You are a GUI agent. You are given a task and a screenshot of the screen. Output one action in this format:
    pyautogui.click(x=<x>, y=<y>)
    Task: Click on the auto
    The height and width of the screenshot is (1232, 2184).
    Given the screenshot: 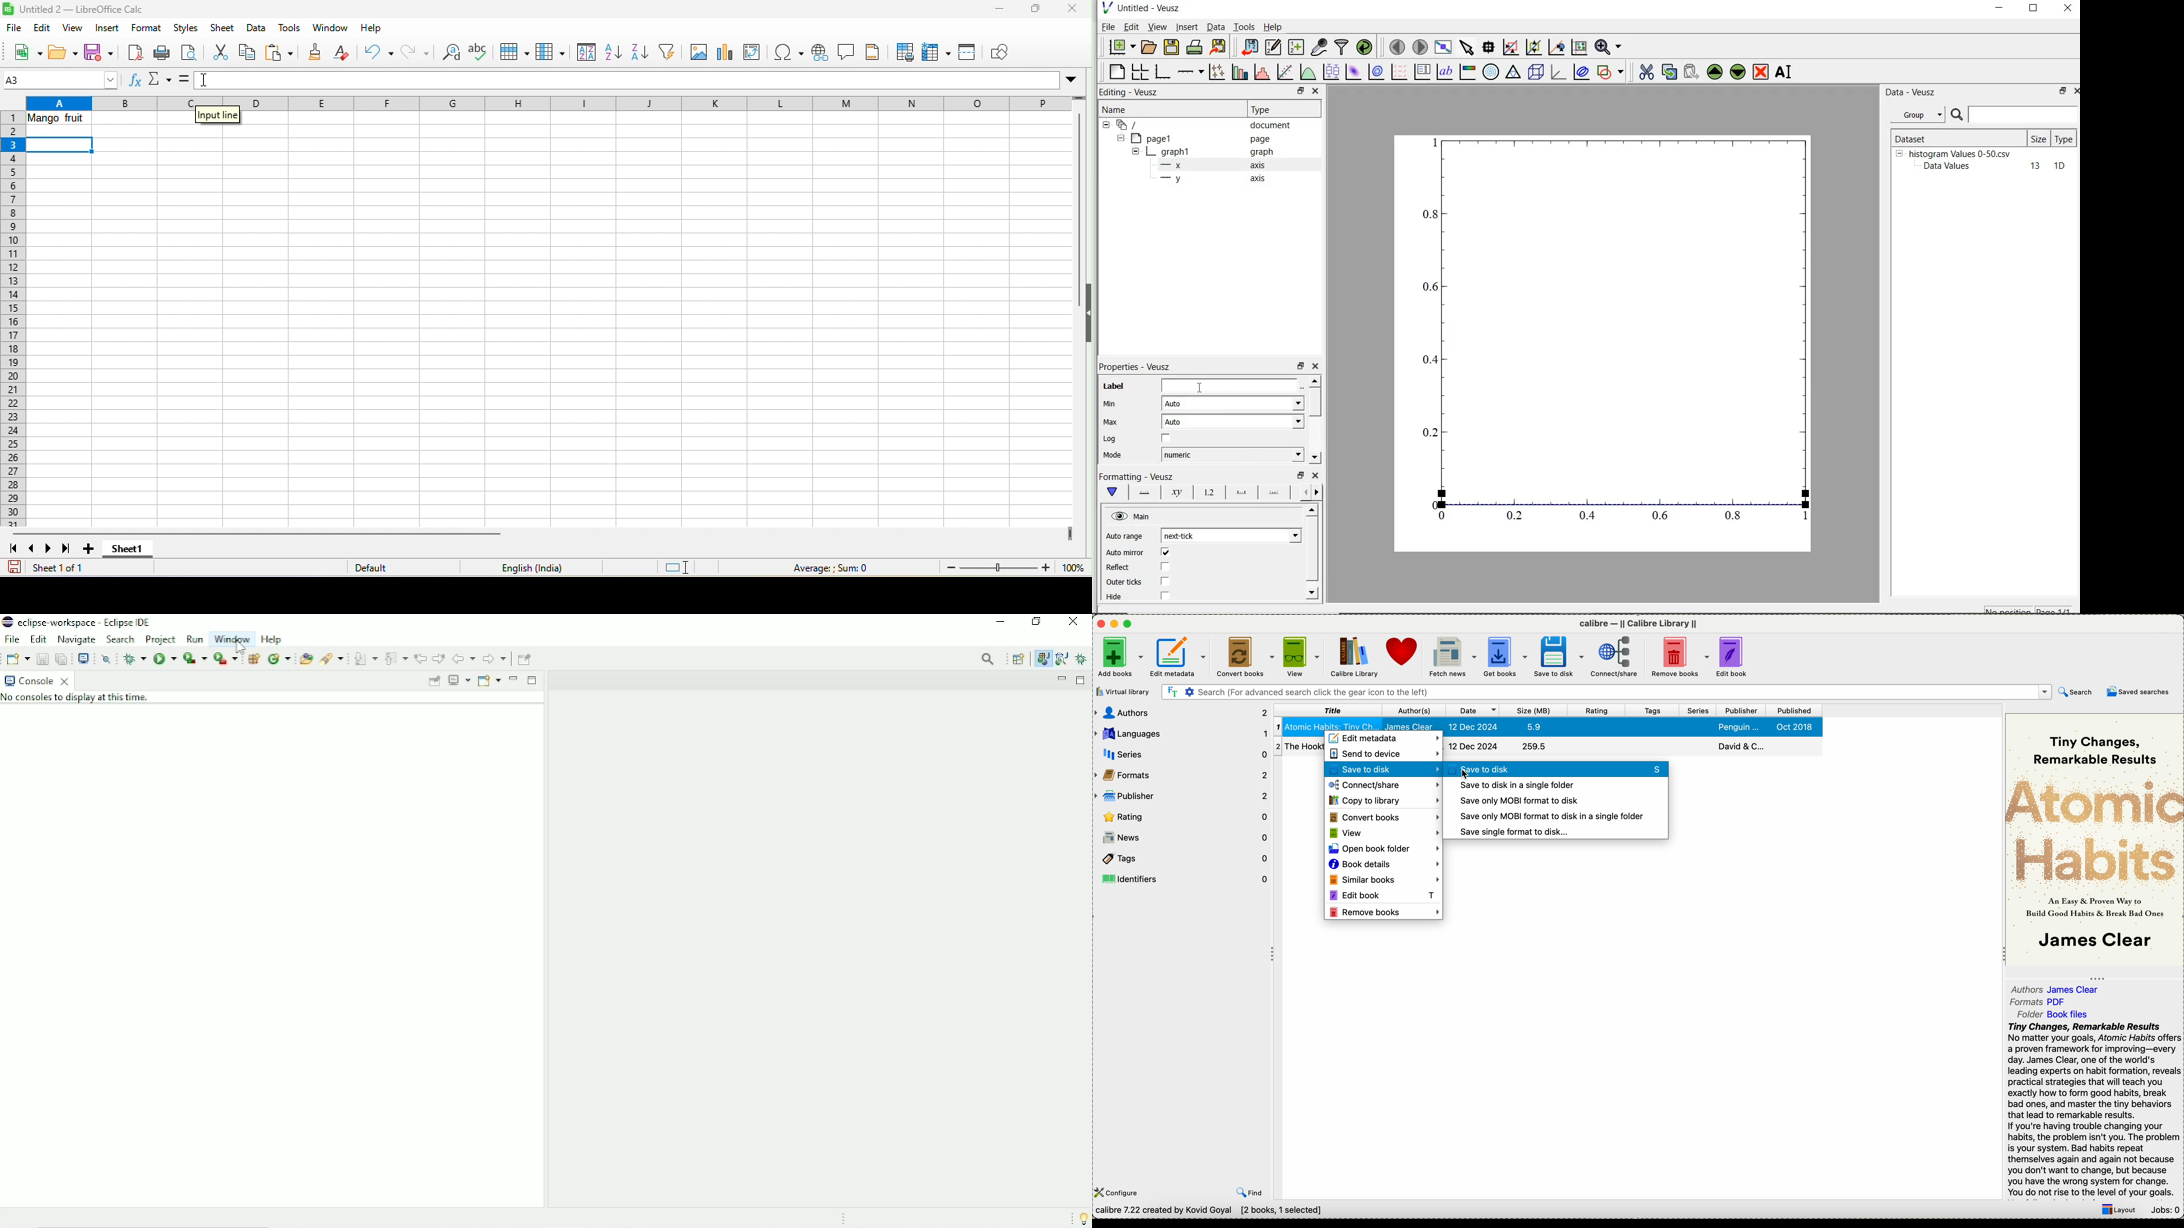 What is the action you would take?
    pyautogui.click(x=1234, y=422)
    